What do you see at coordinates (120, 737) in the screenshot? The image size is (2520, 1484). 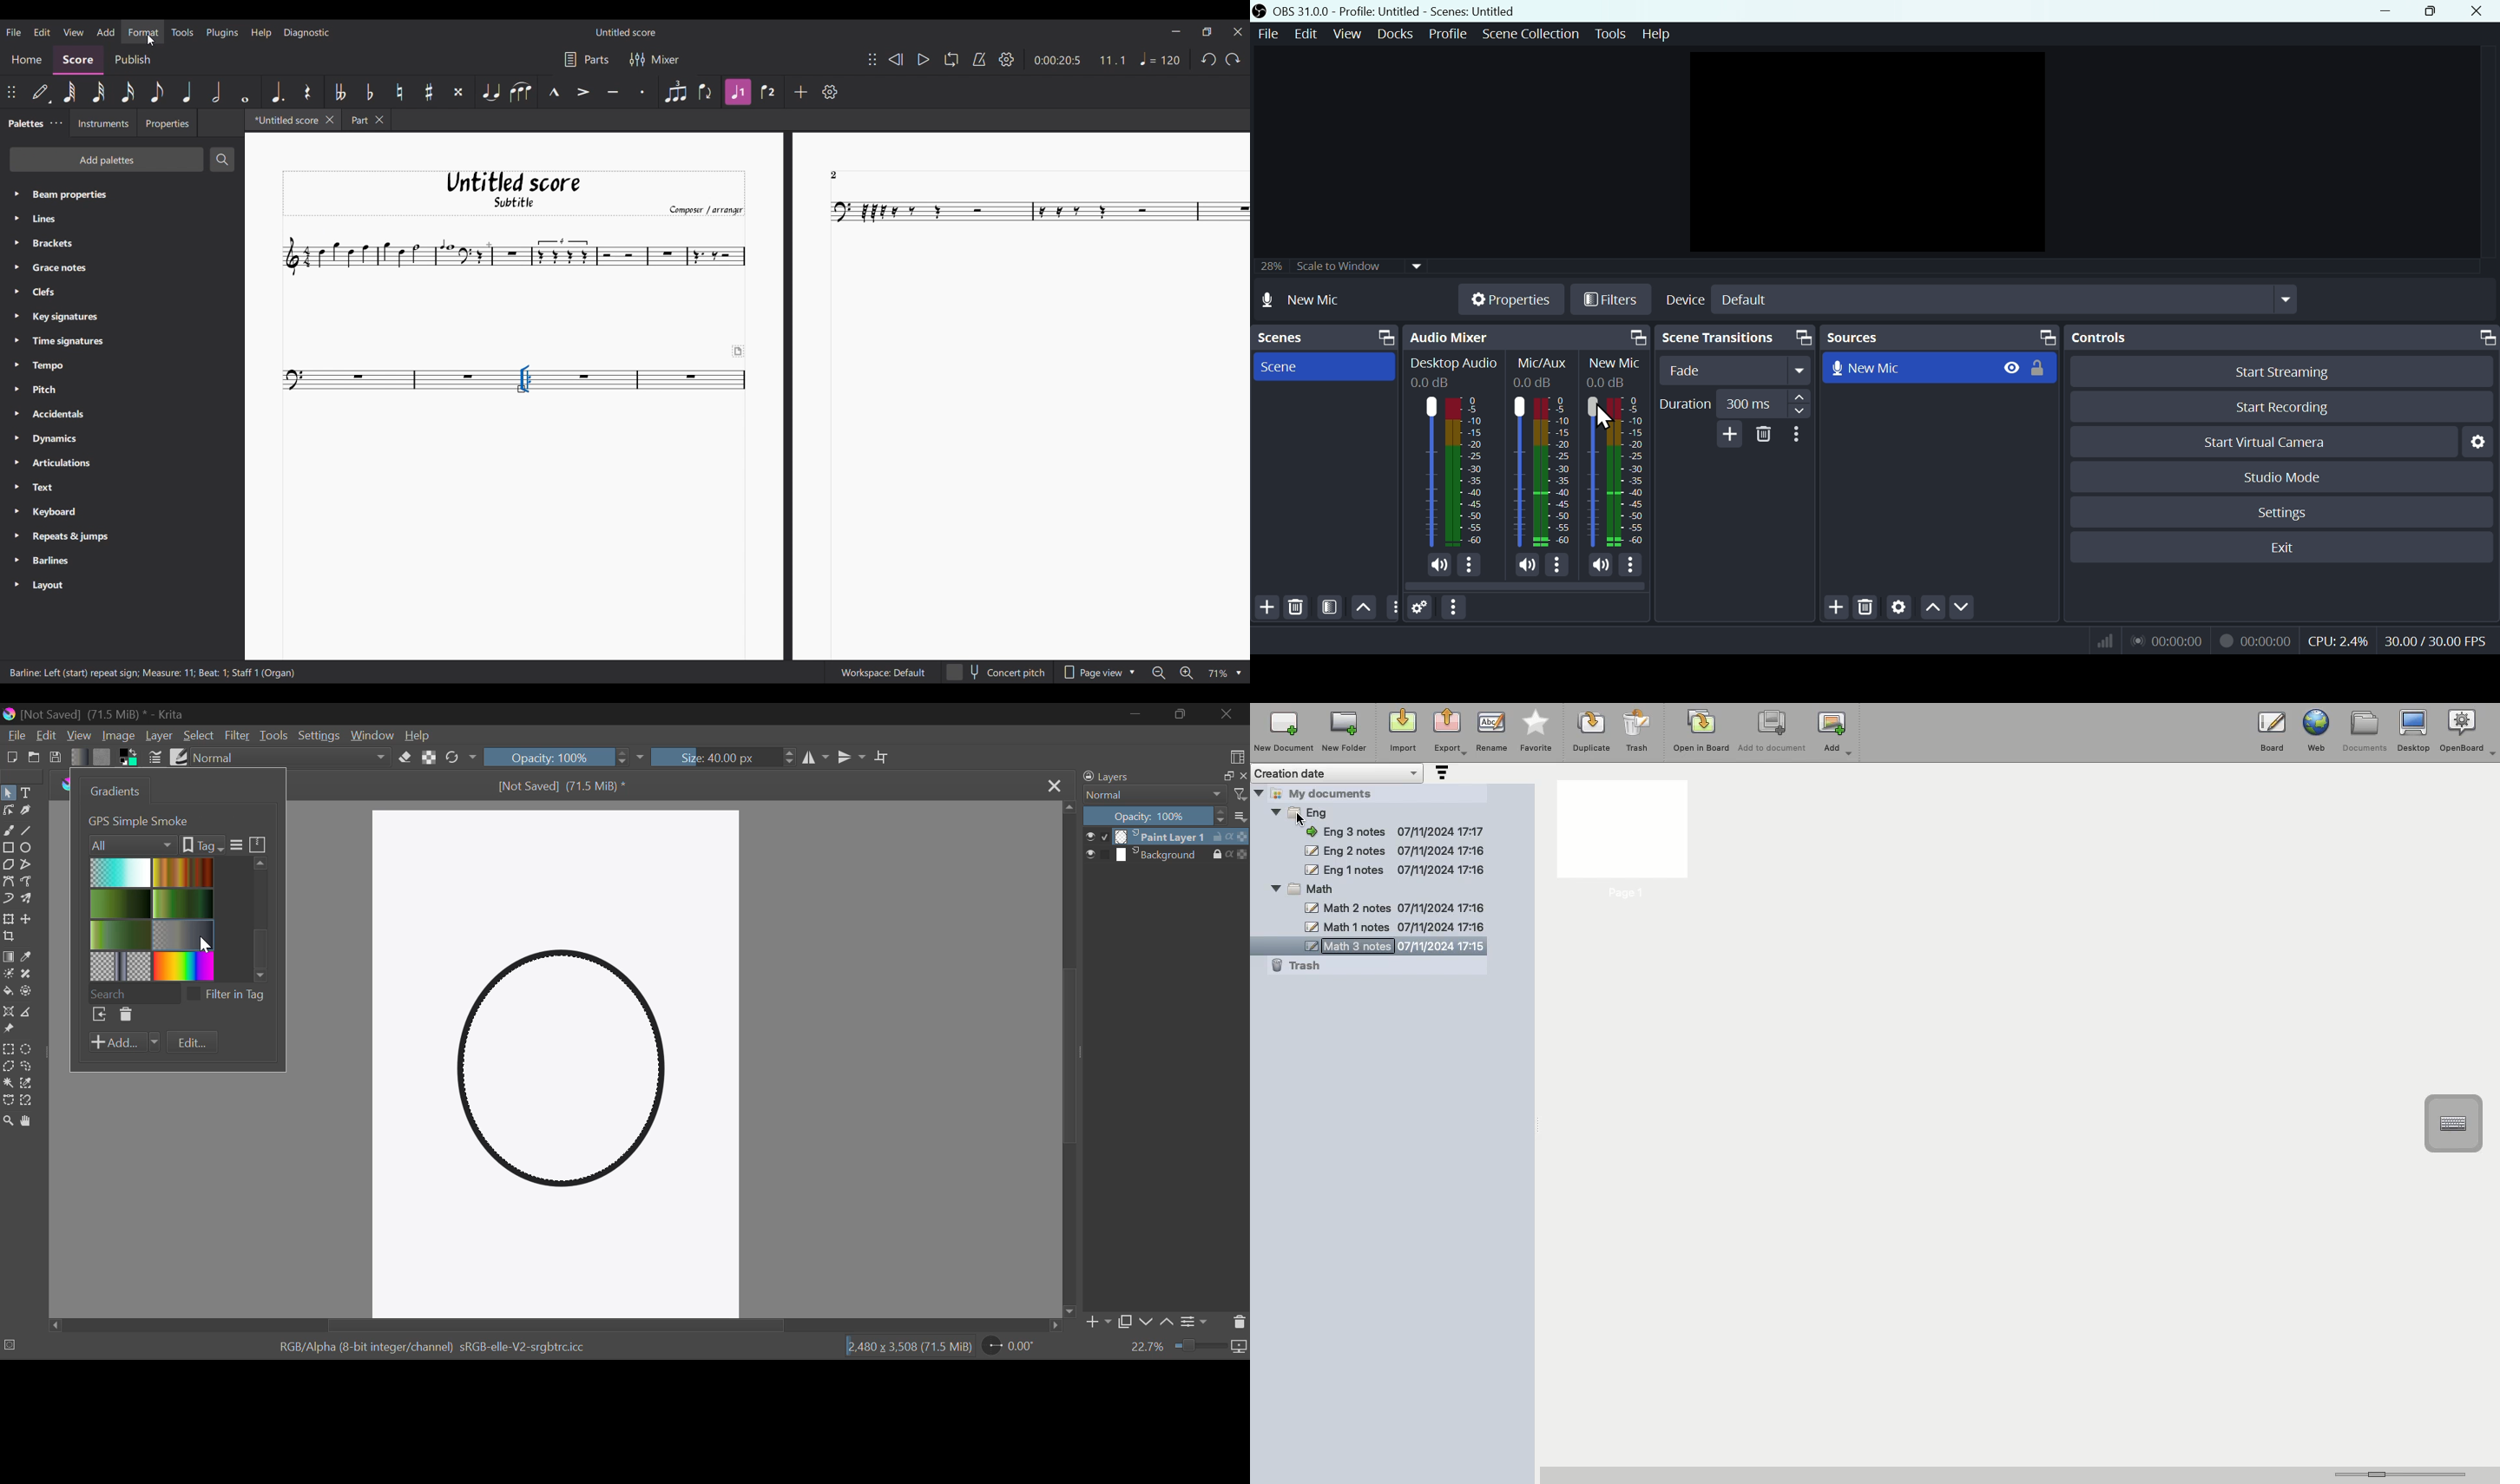 I see `Image` at bounding box center [120, 737].